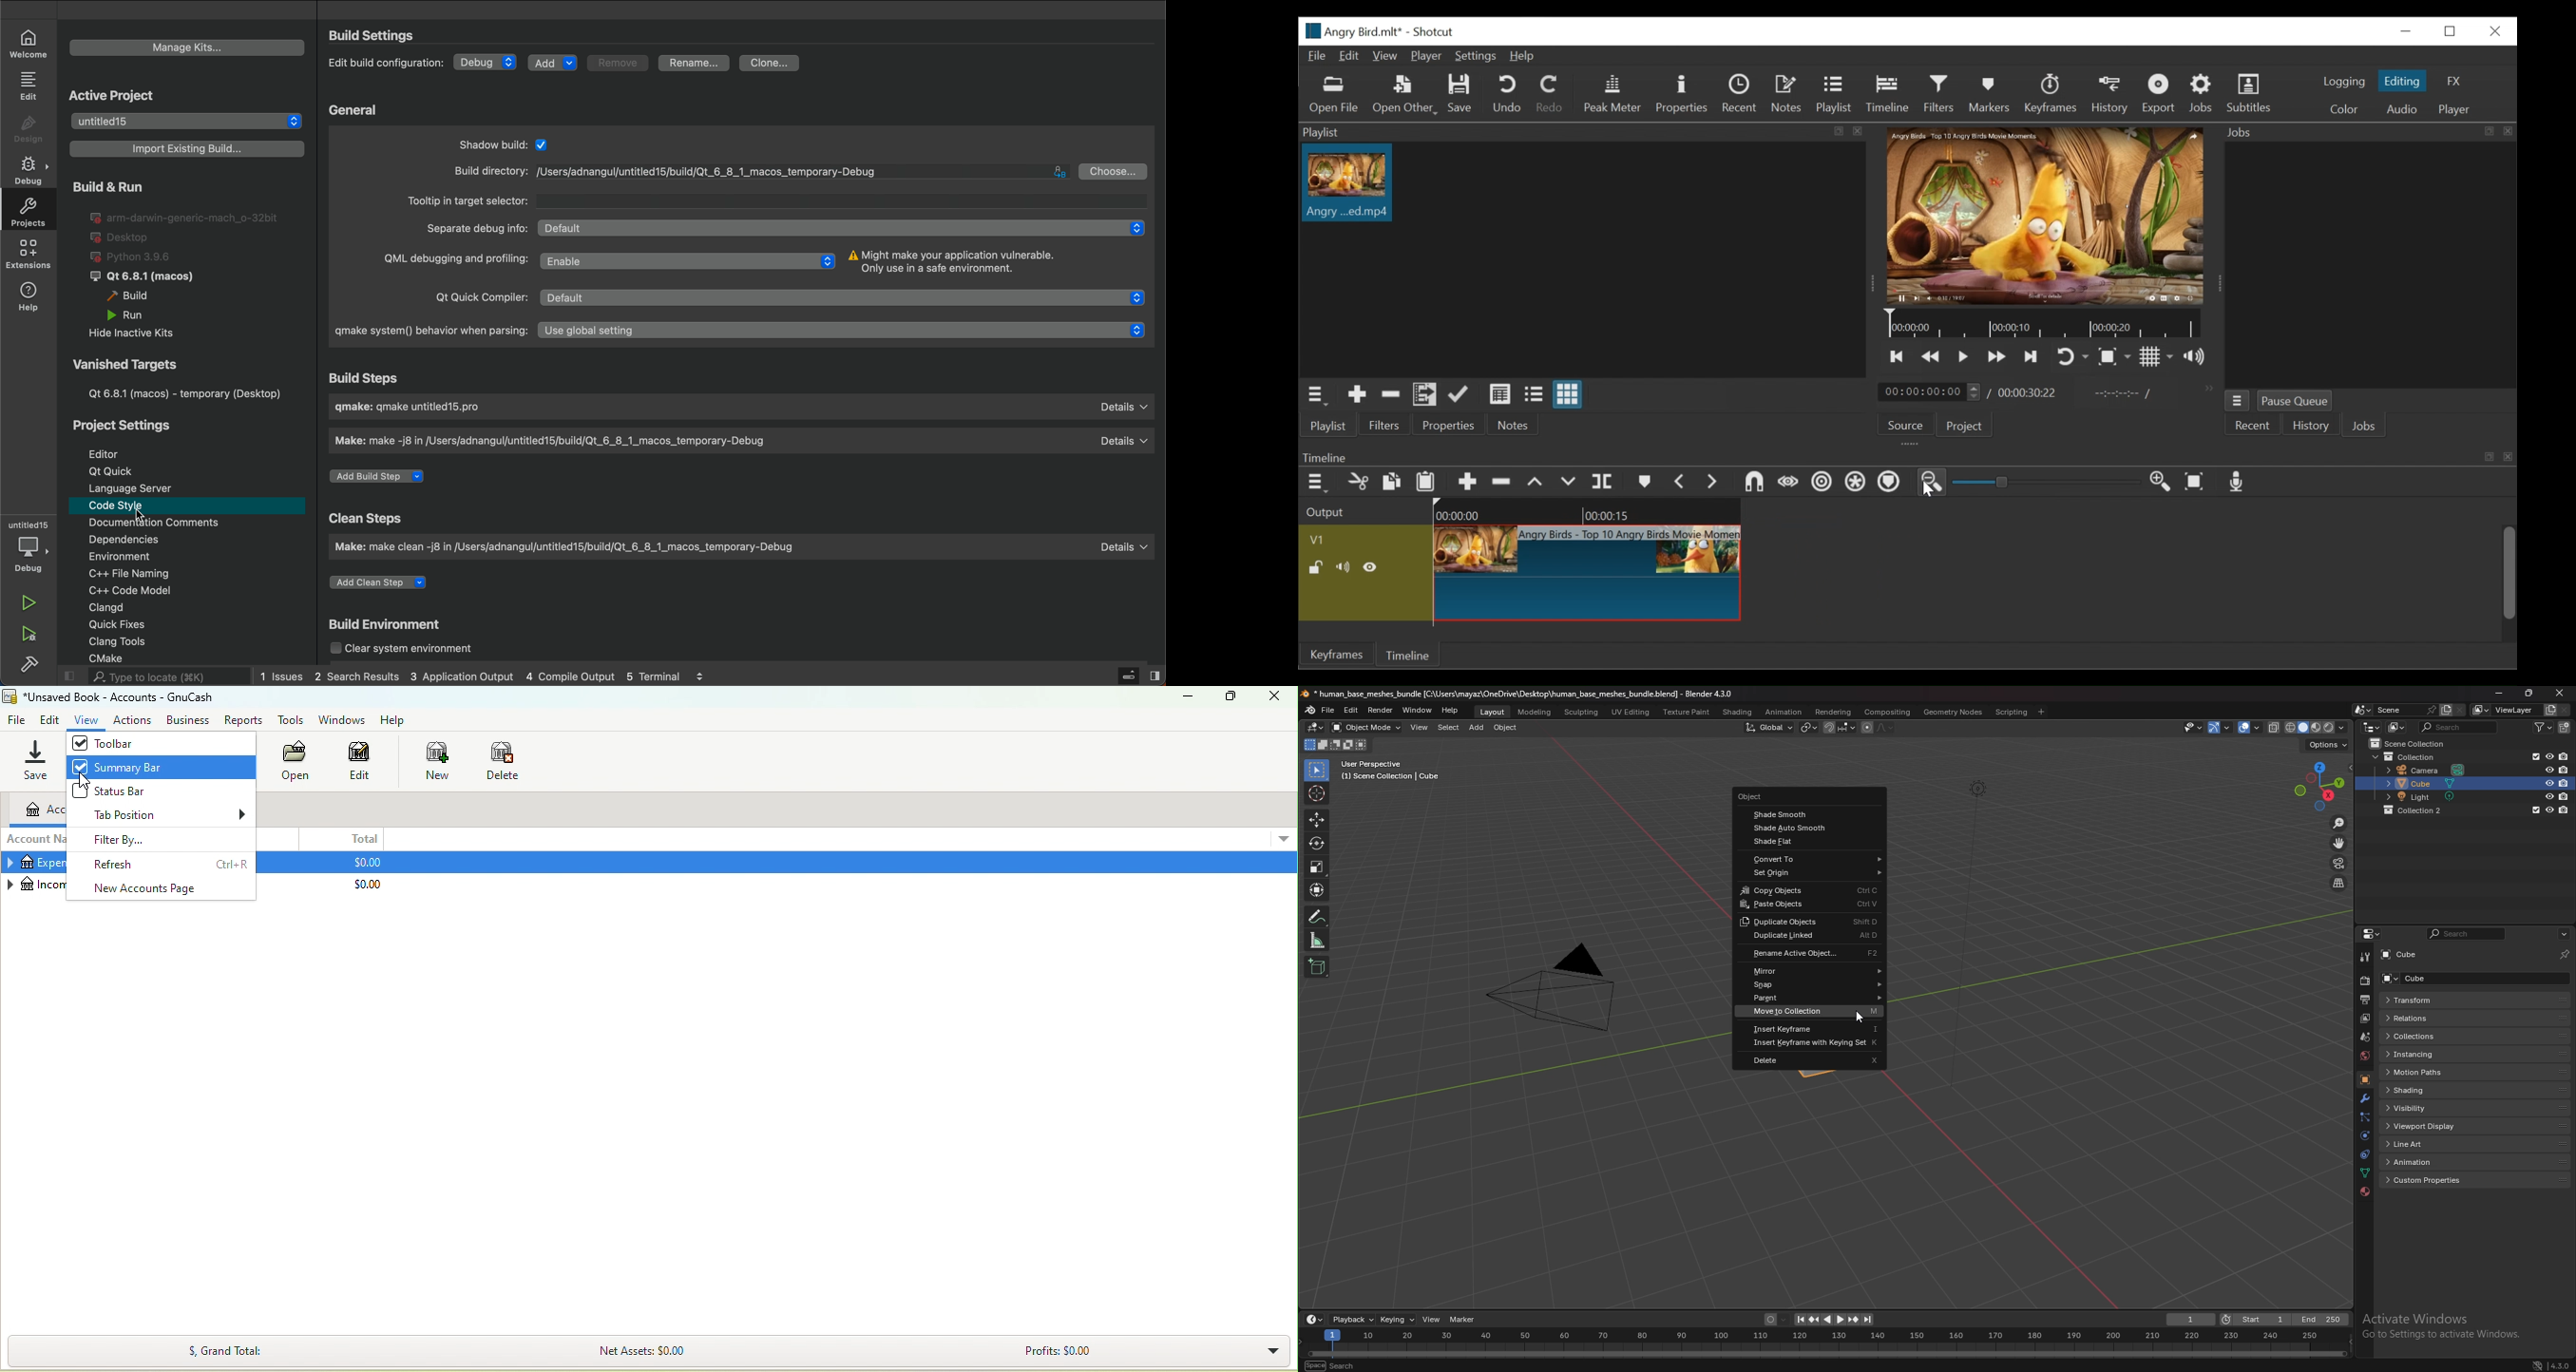 This screenshot has height=1372, width=2576. Describe the element at coordinates (1388, 771) in the screenshot. I see `user perspective` at that location.